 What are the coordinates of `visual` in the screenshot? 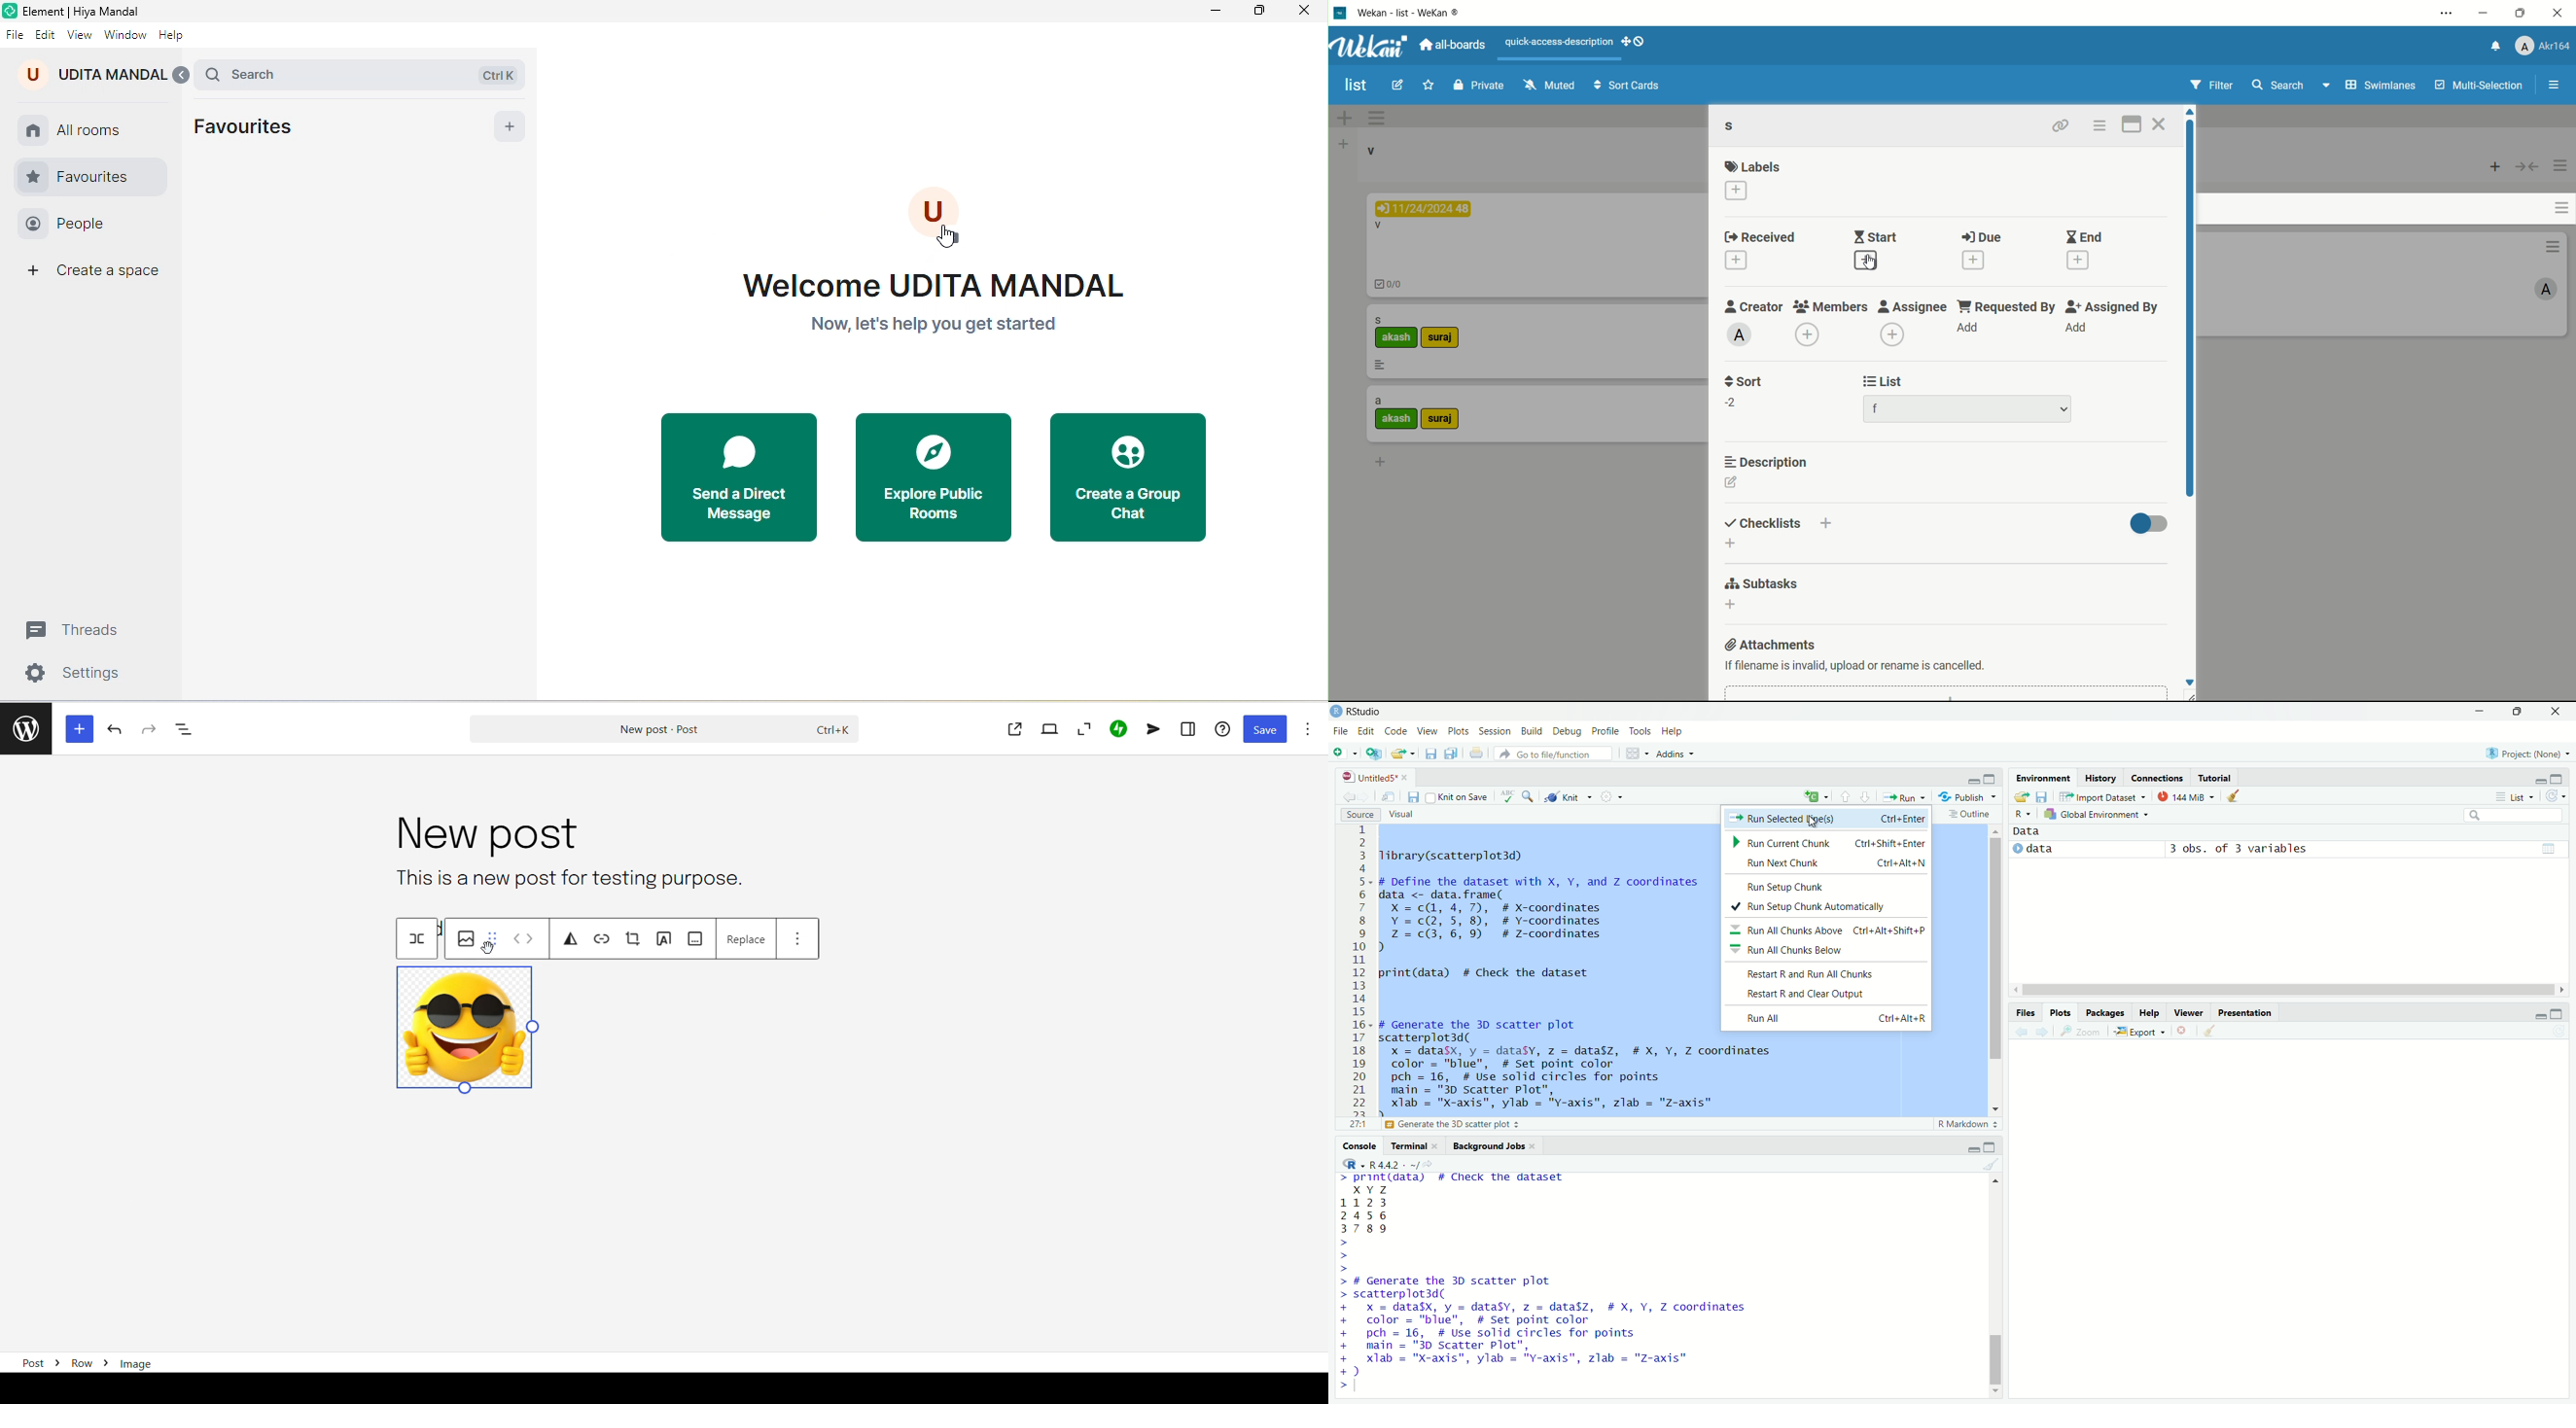 It's located at (1402, 815).